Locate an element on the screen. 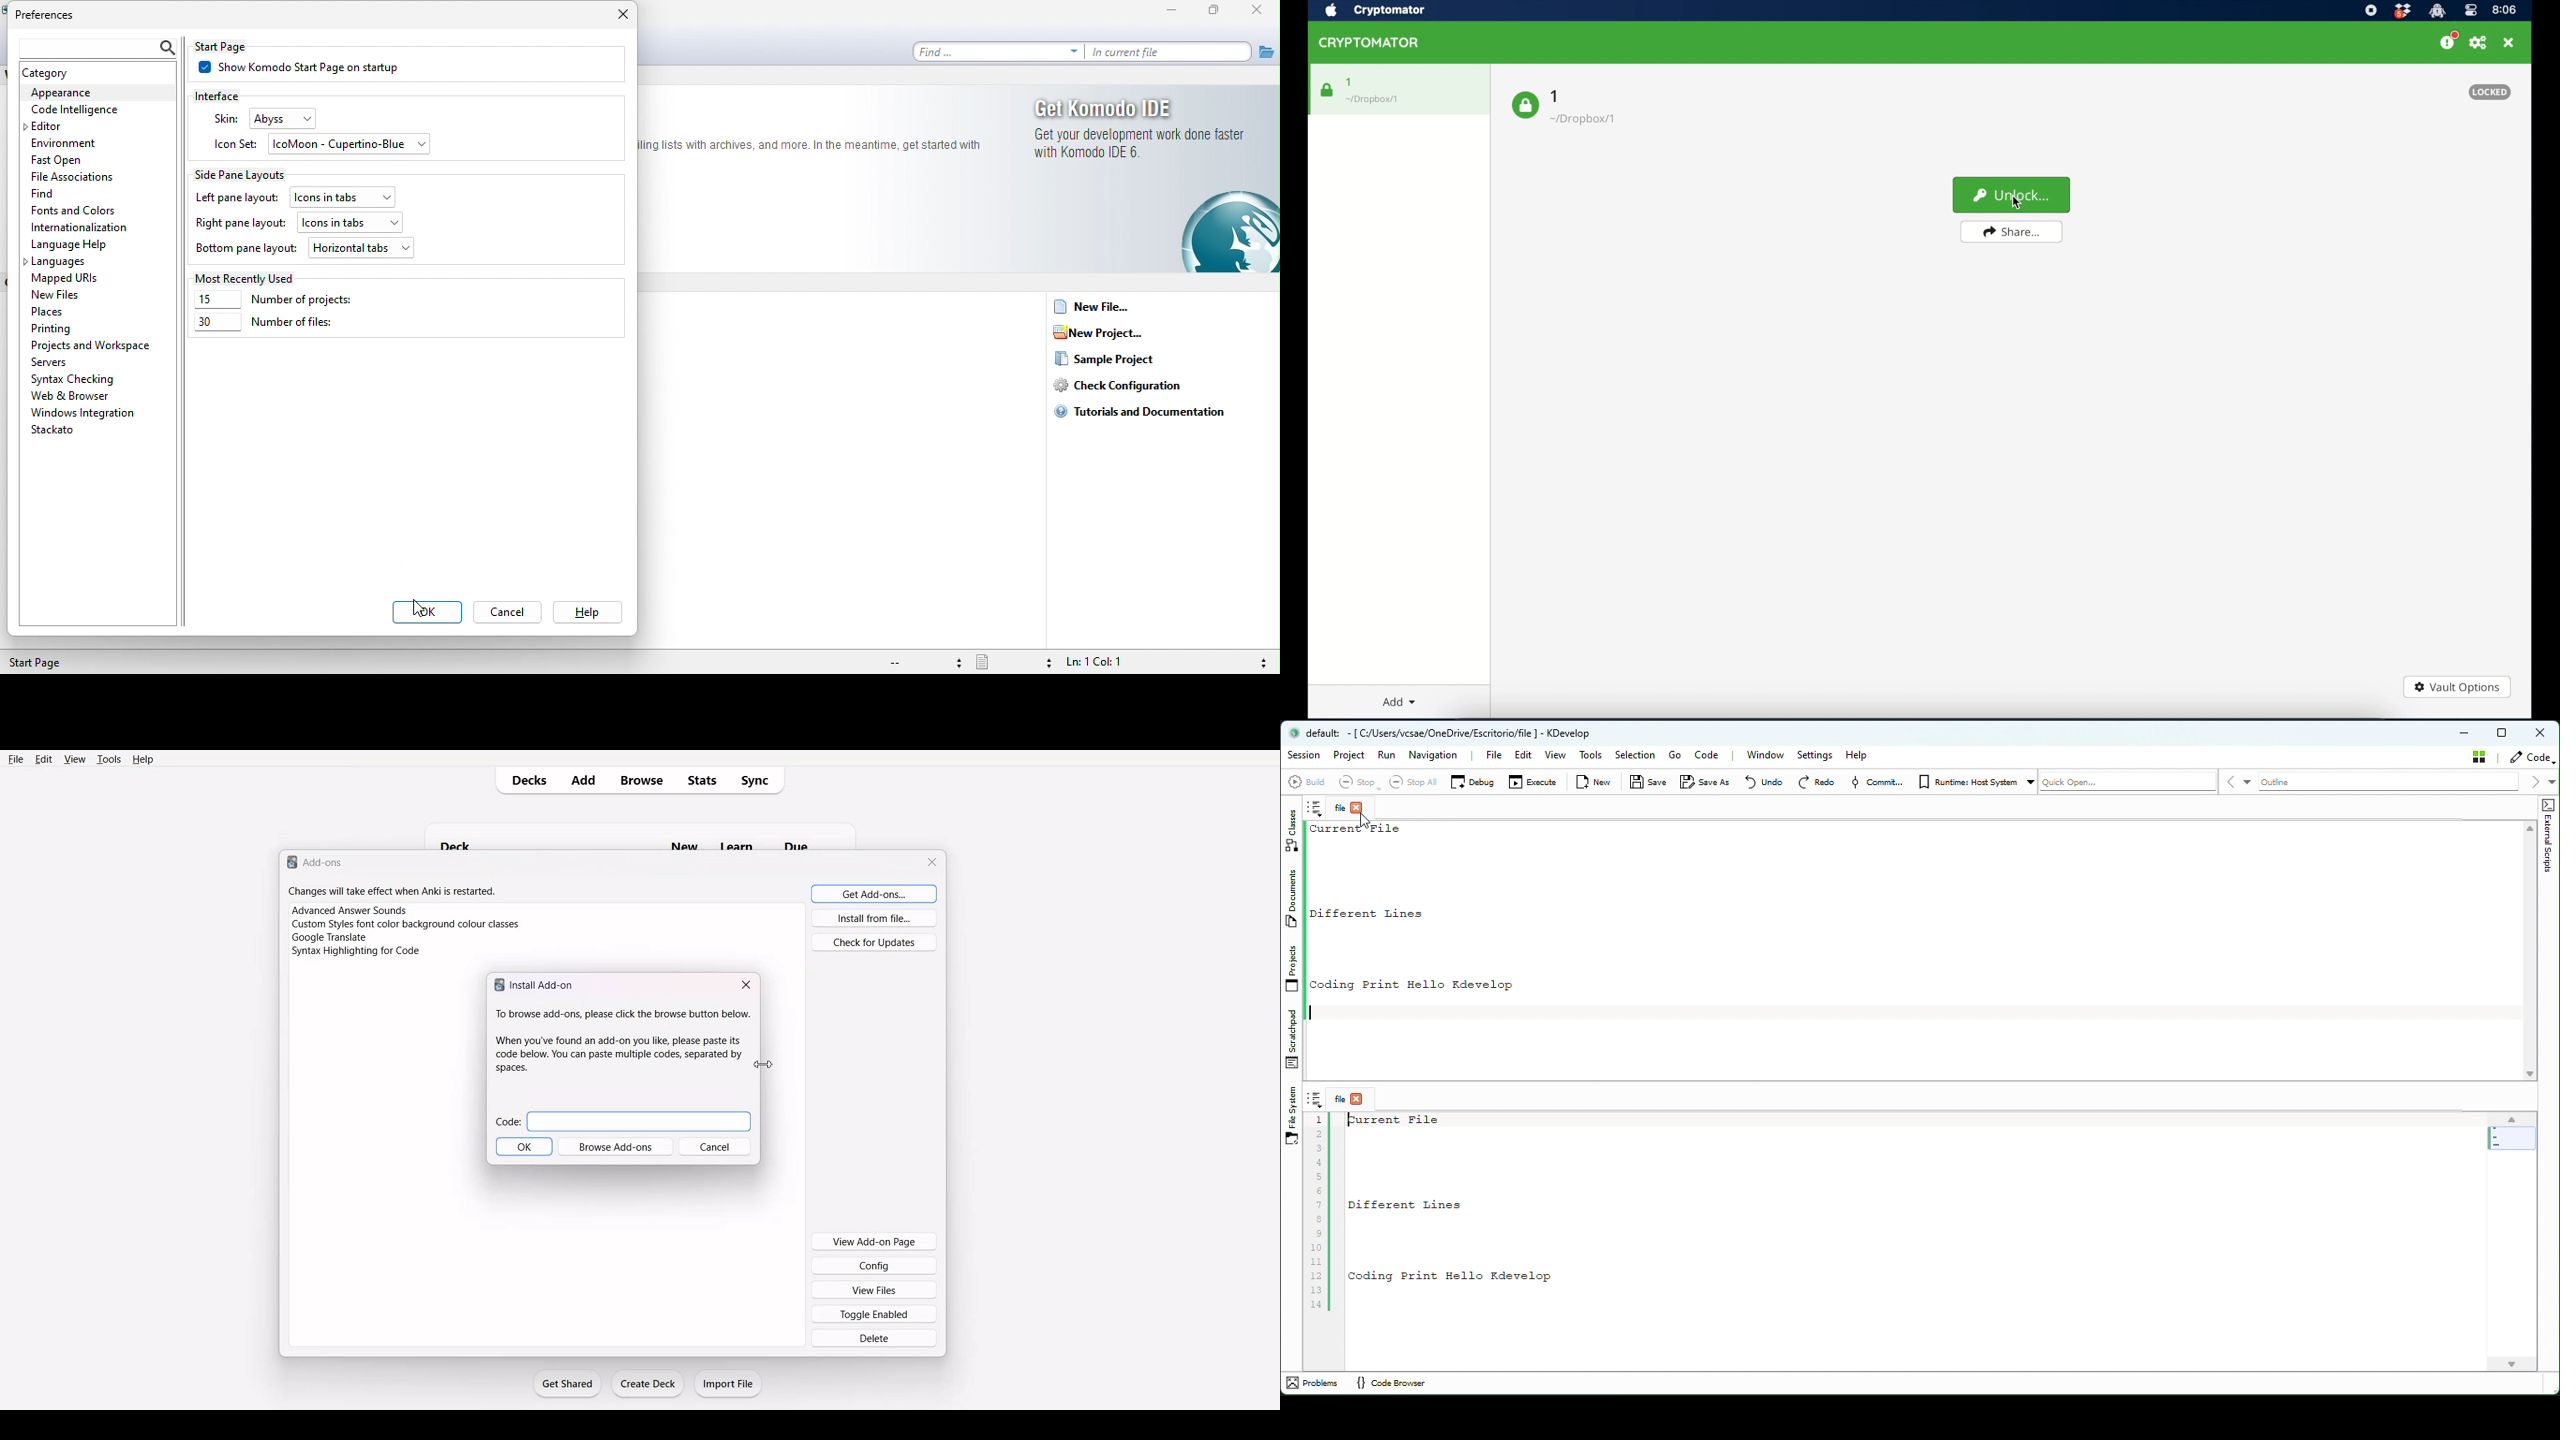 The image size is (2576, 1456). number of files is located at coordinates (264, 326).